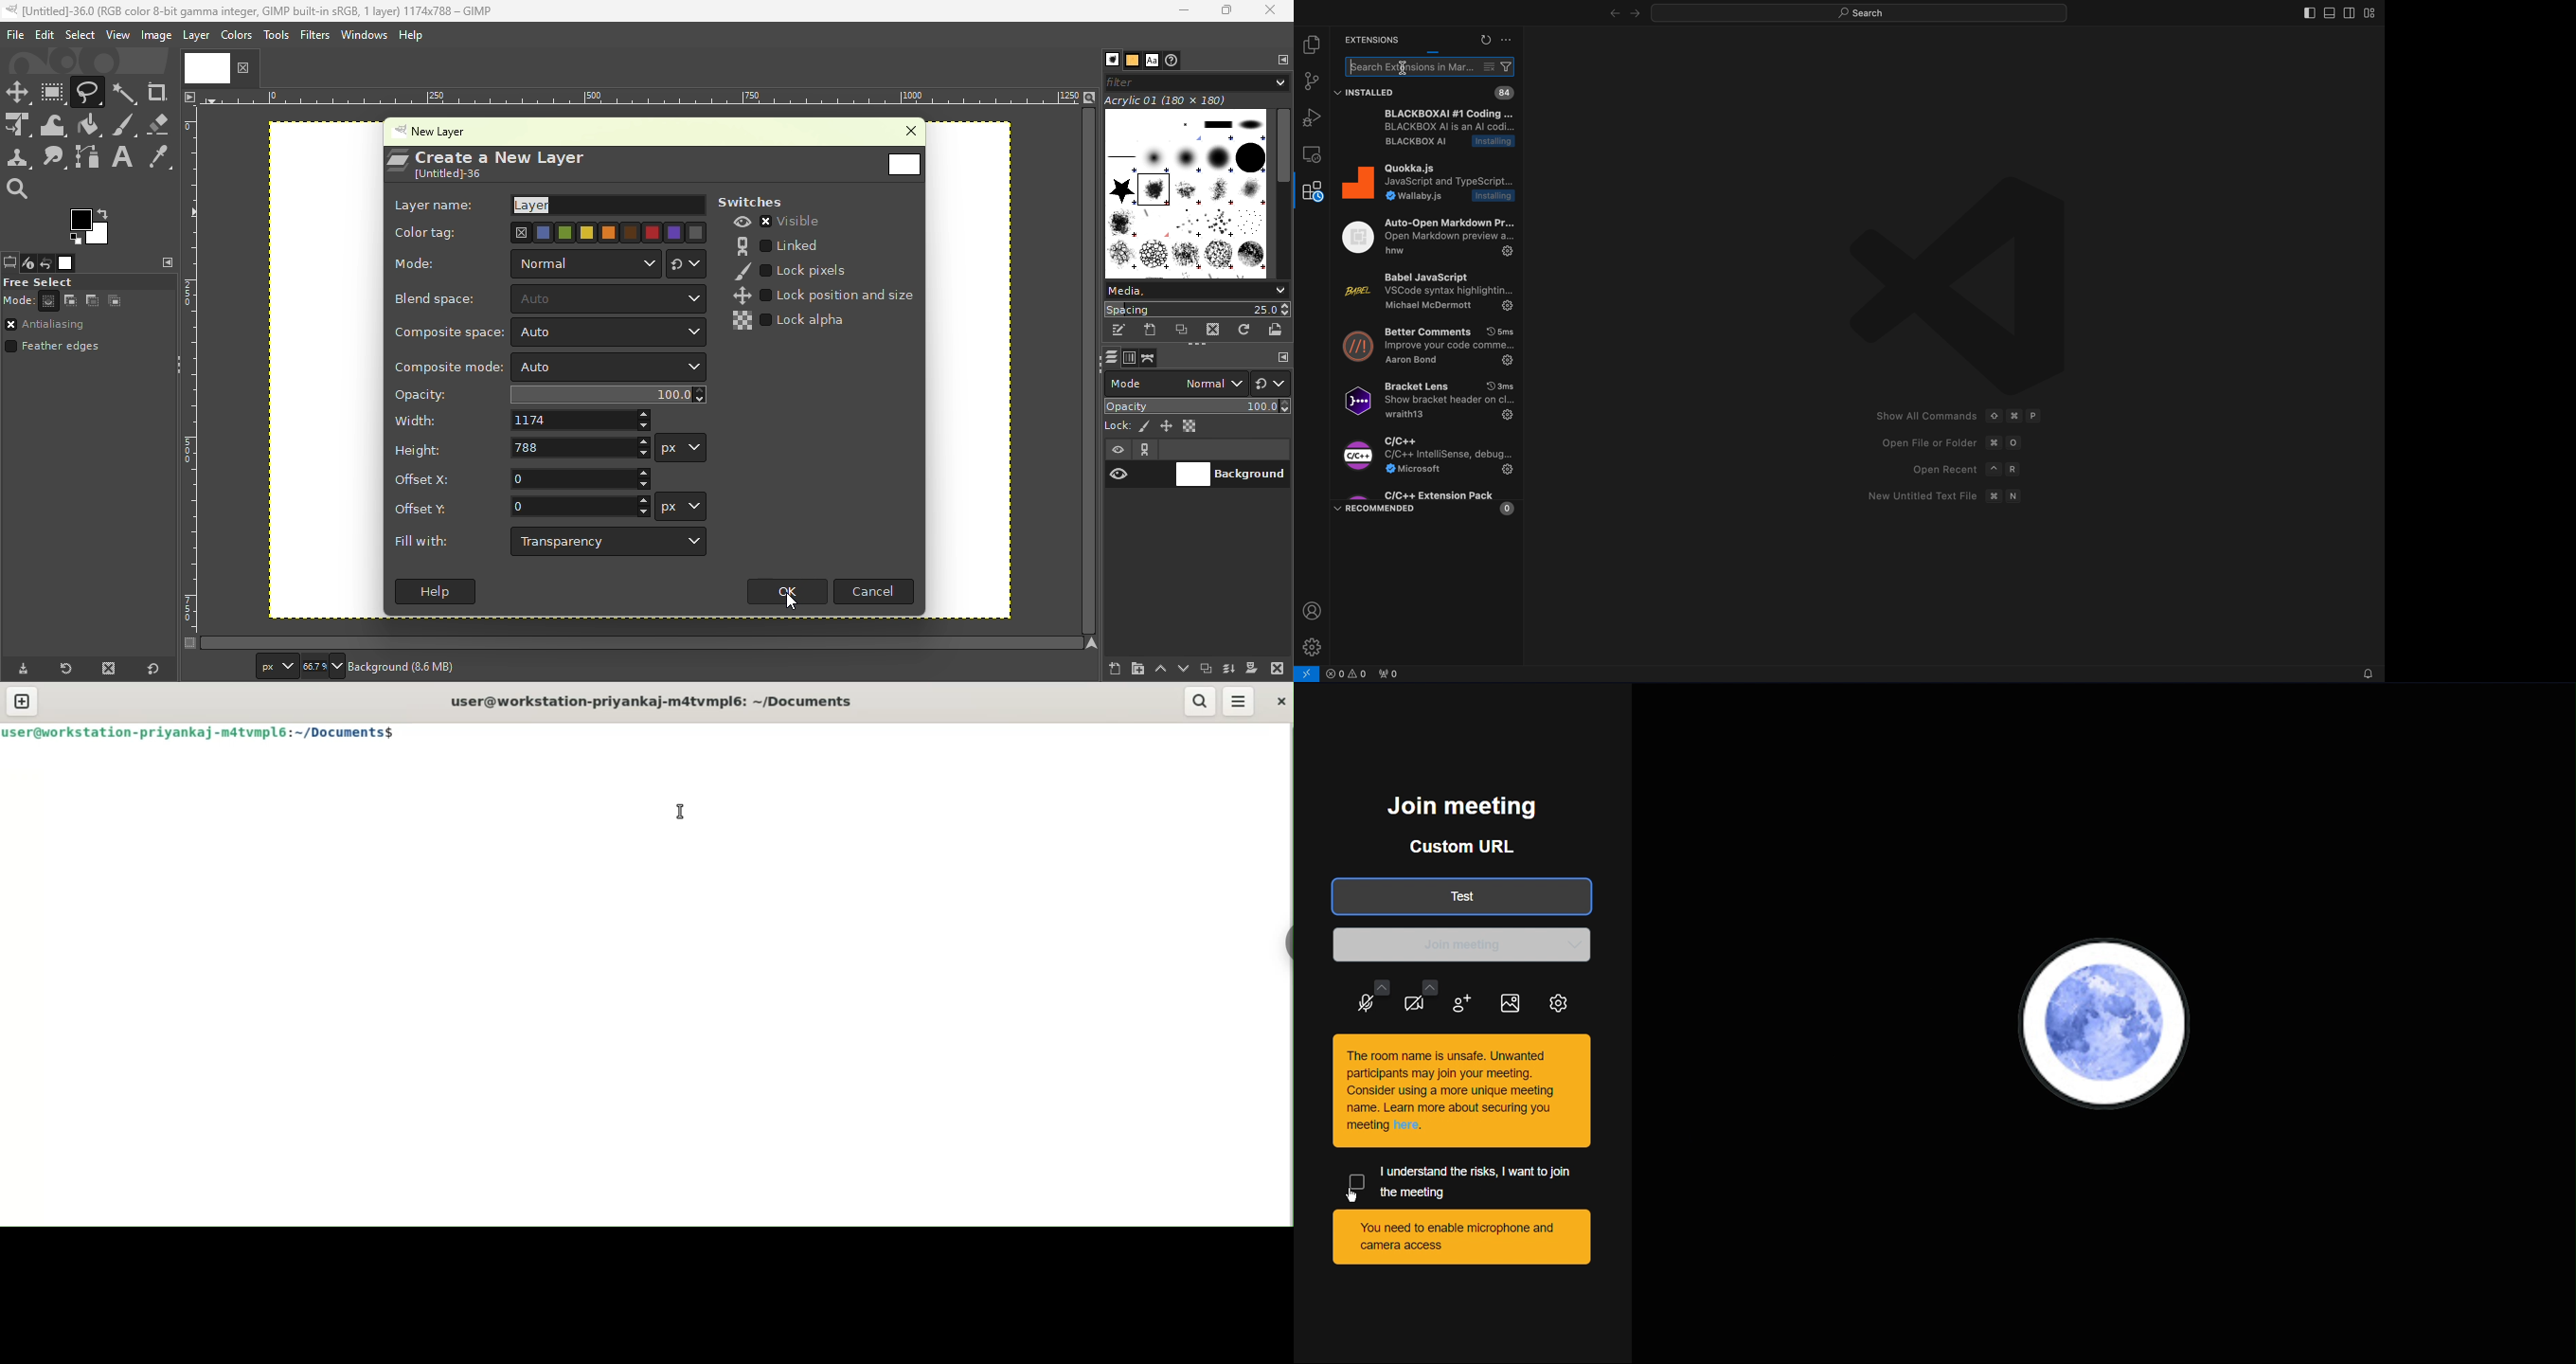 Image resolution: width=2576 pixels, height=1372 pixels. I want to click on Height, so click(520, 447).